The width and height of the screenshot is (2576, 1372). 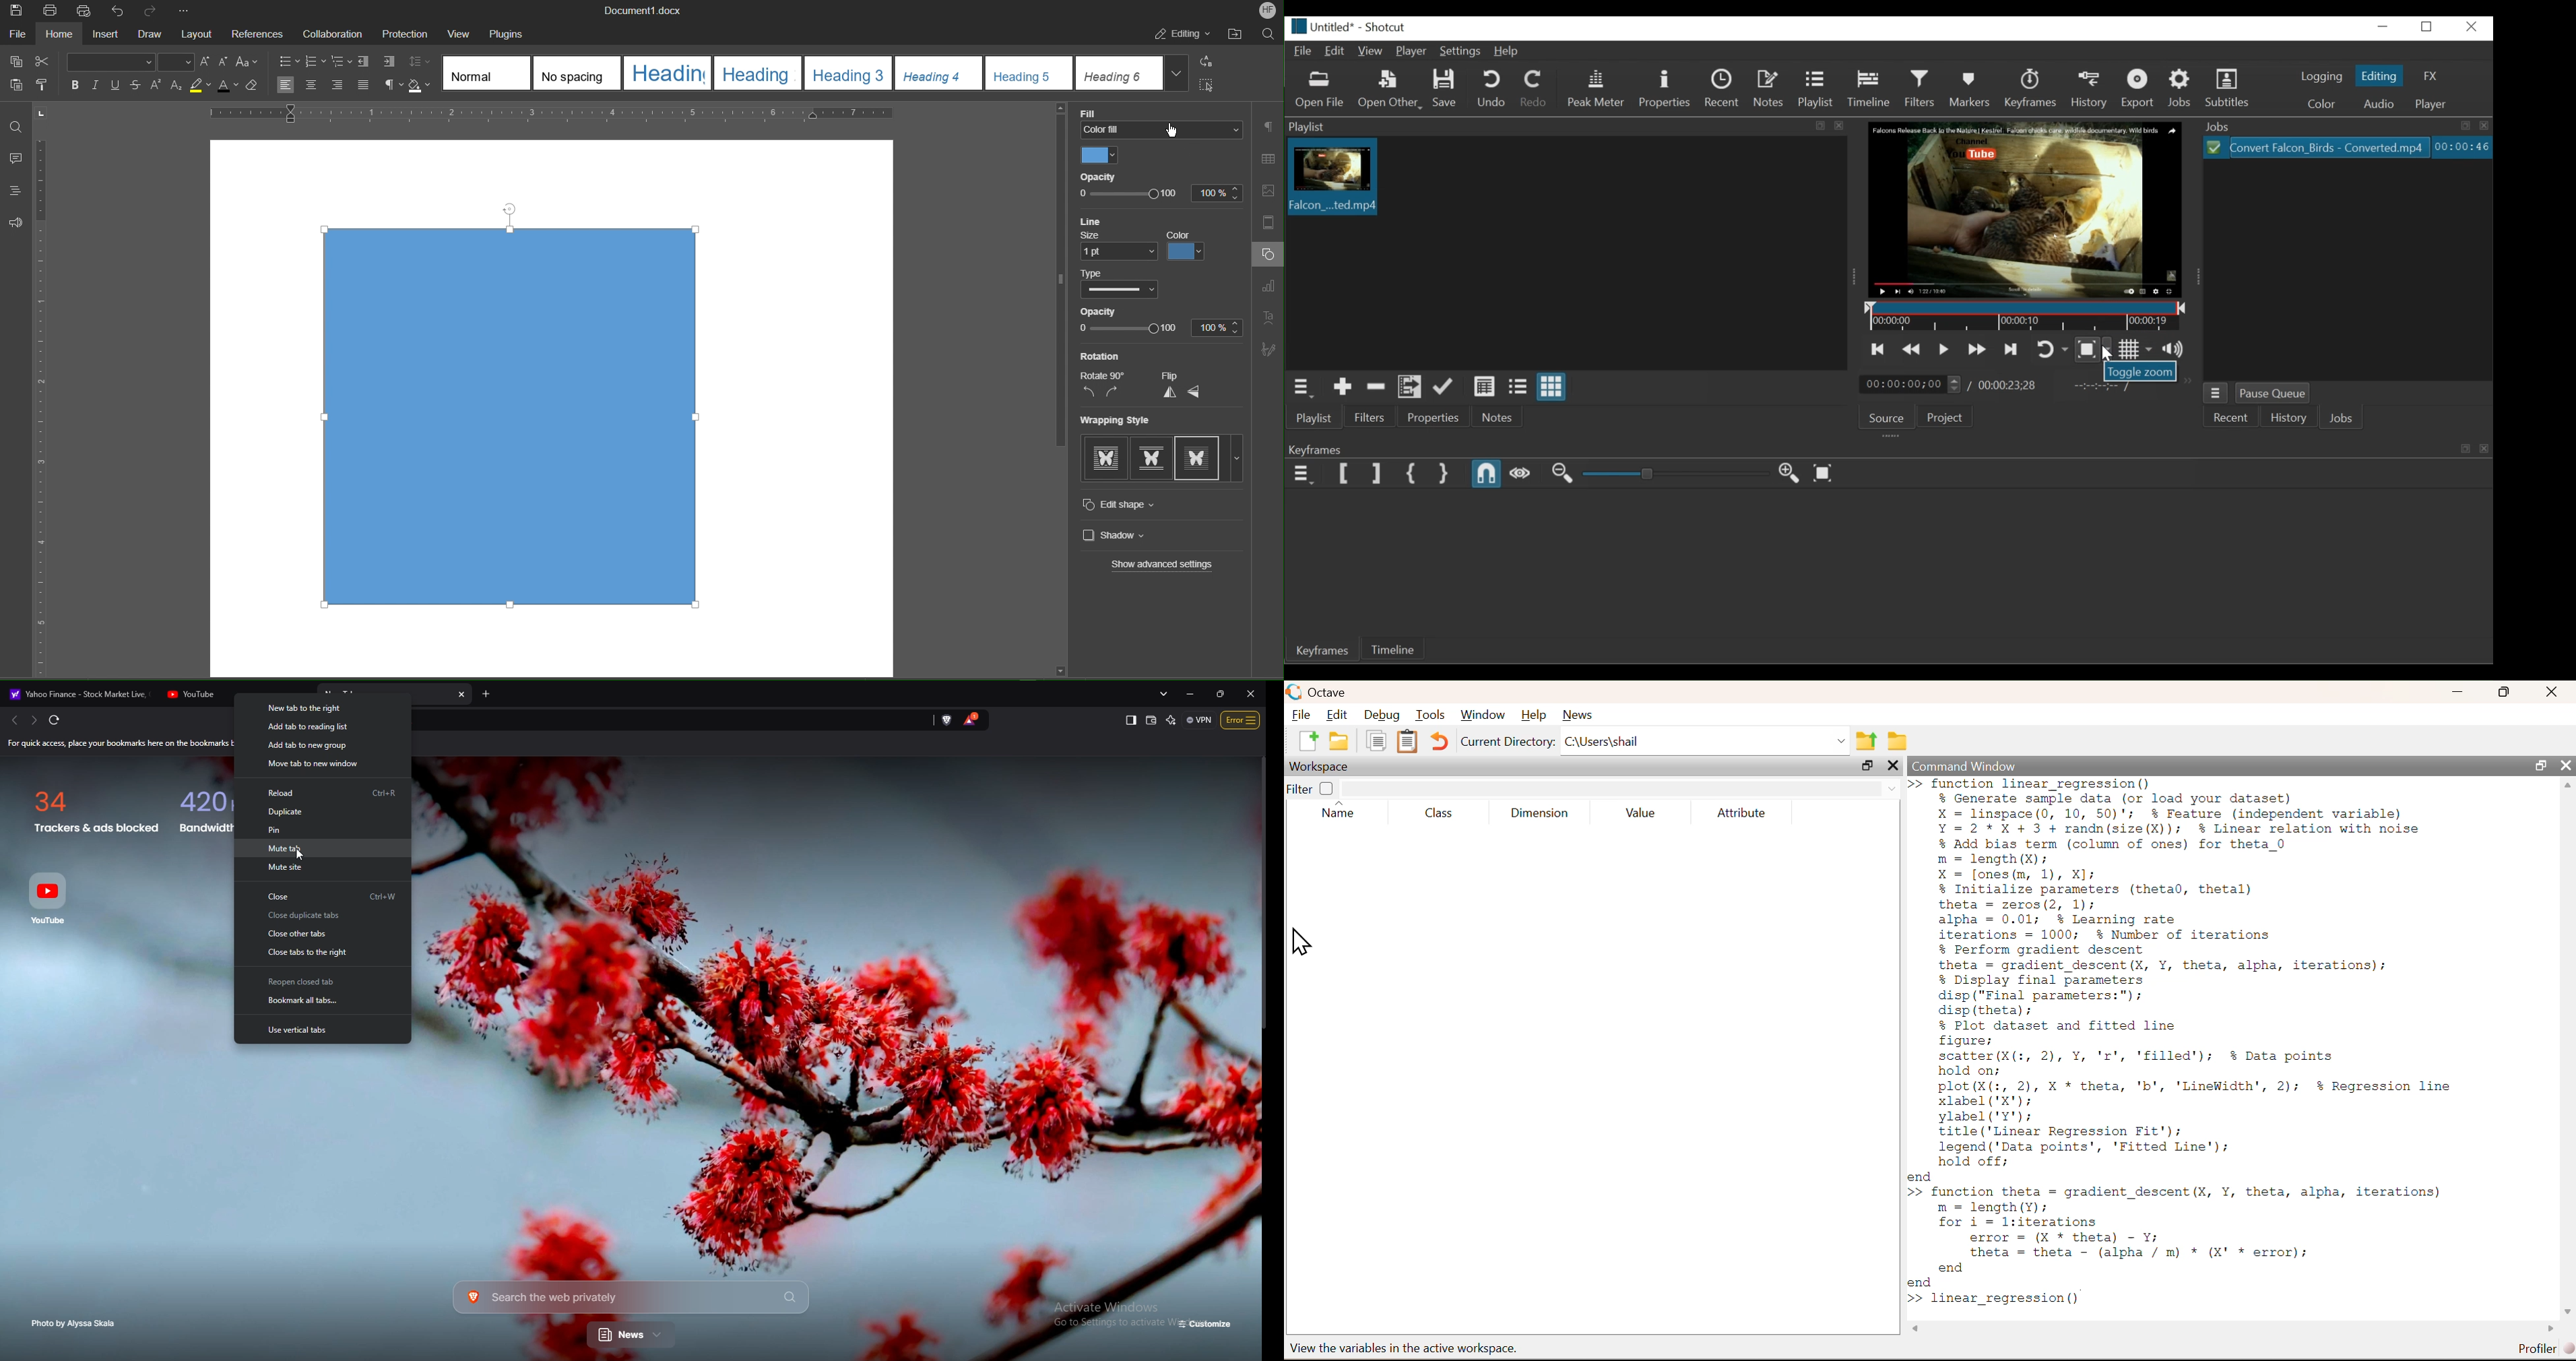 What do you see at coordinates (1171, 376) in the screenshot?
I see `Flip` at bounding box center [1171, 376].